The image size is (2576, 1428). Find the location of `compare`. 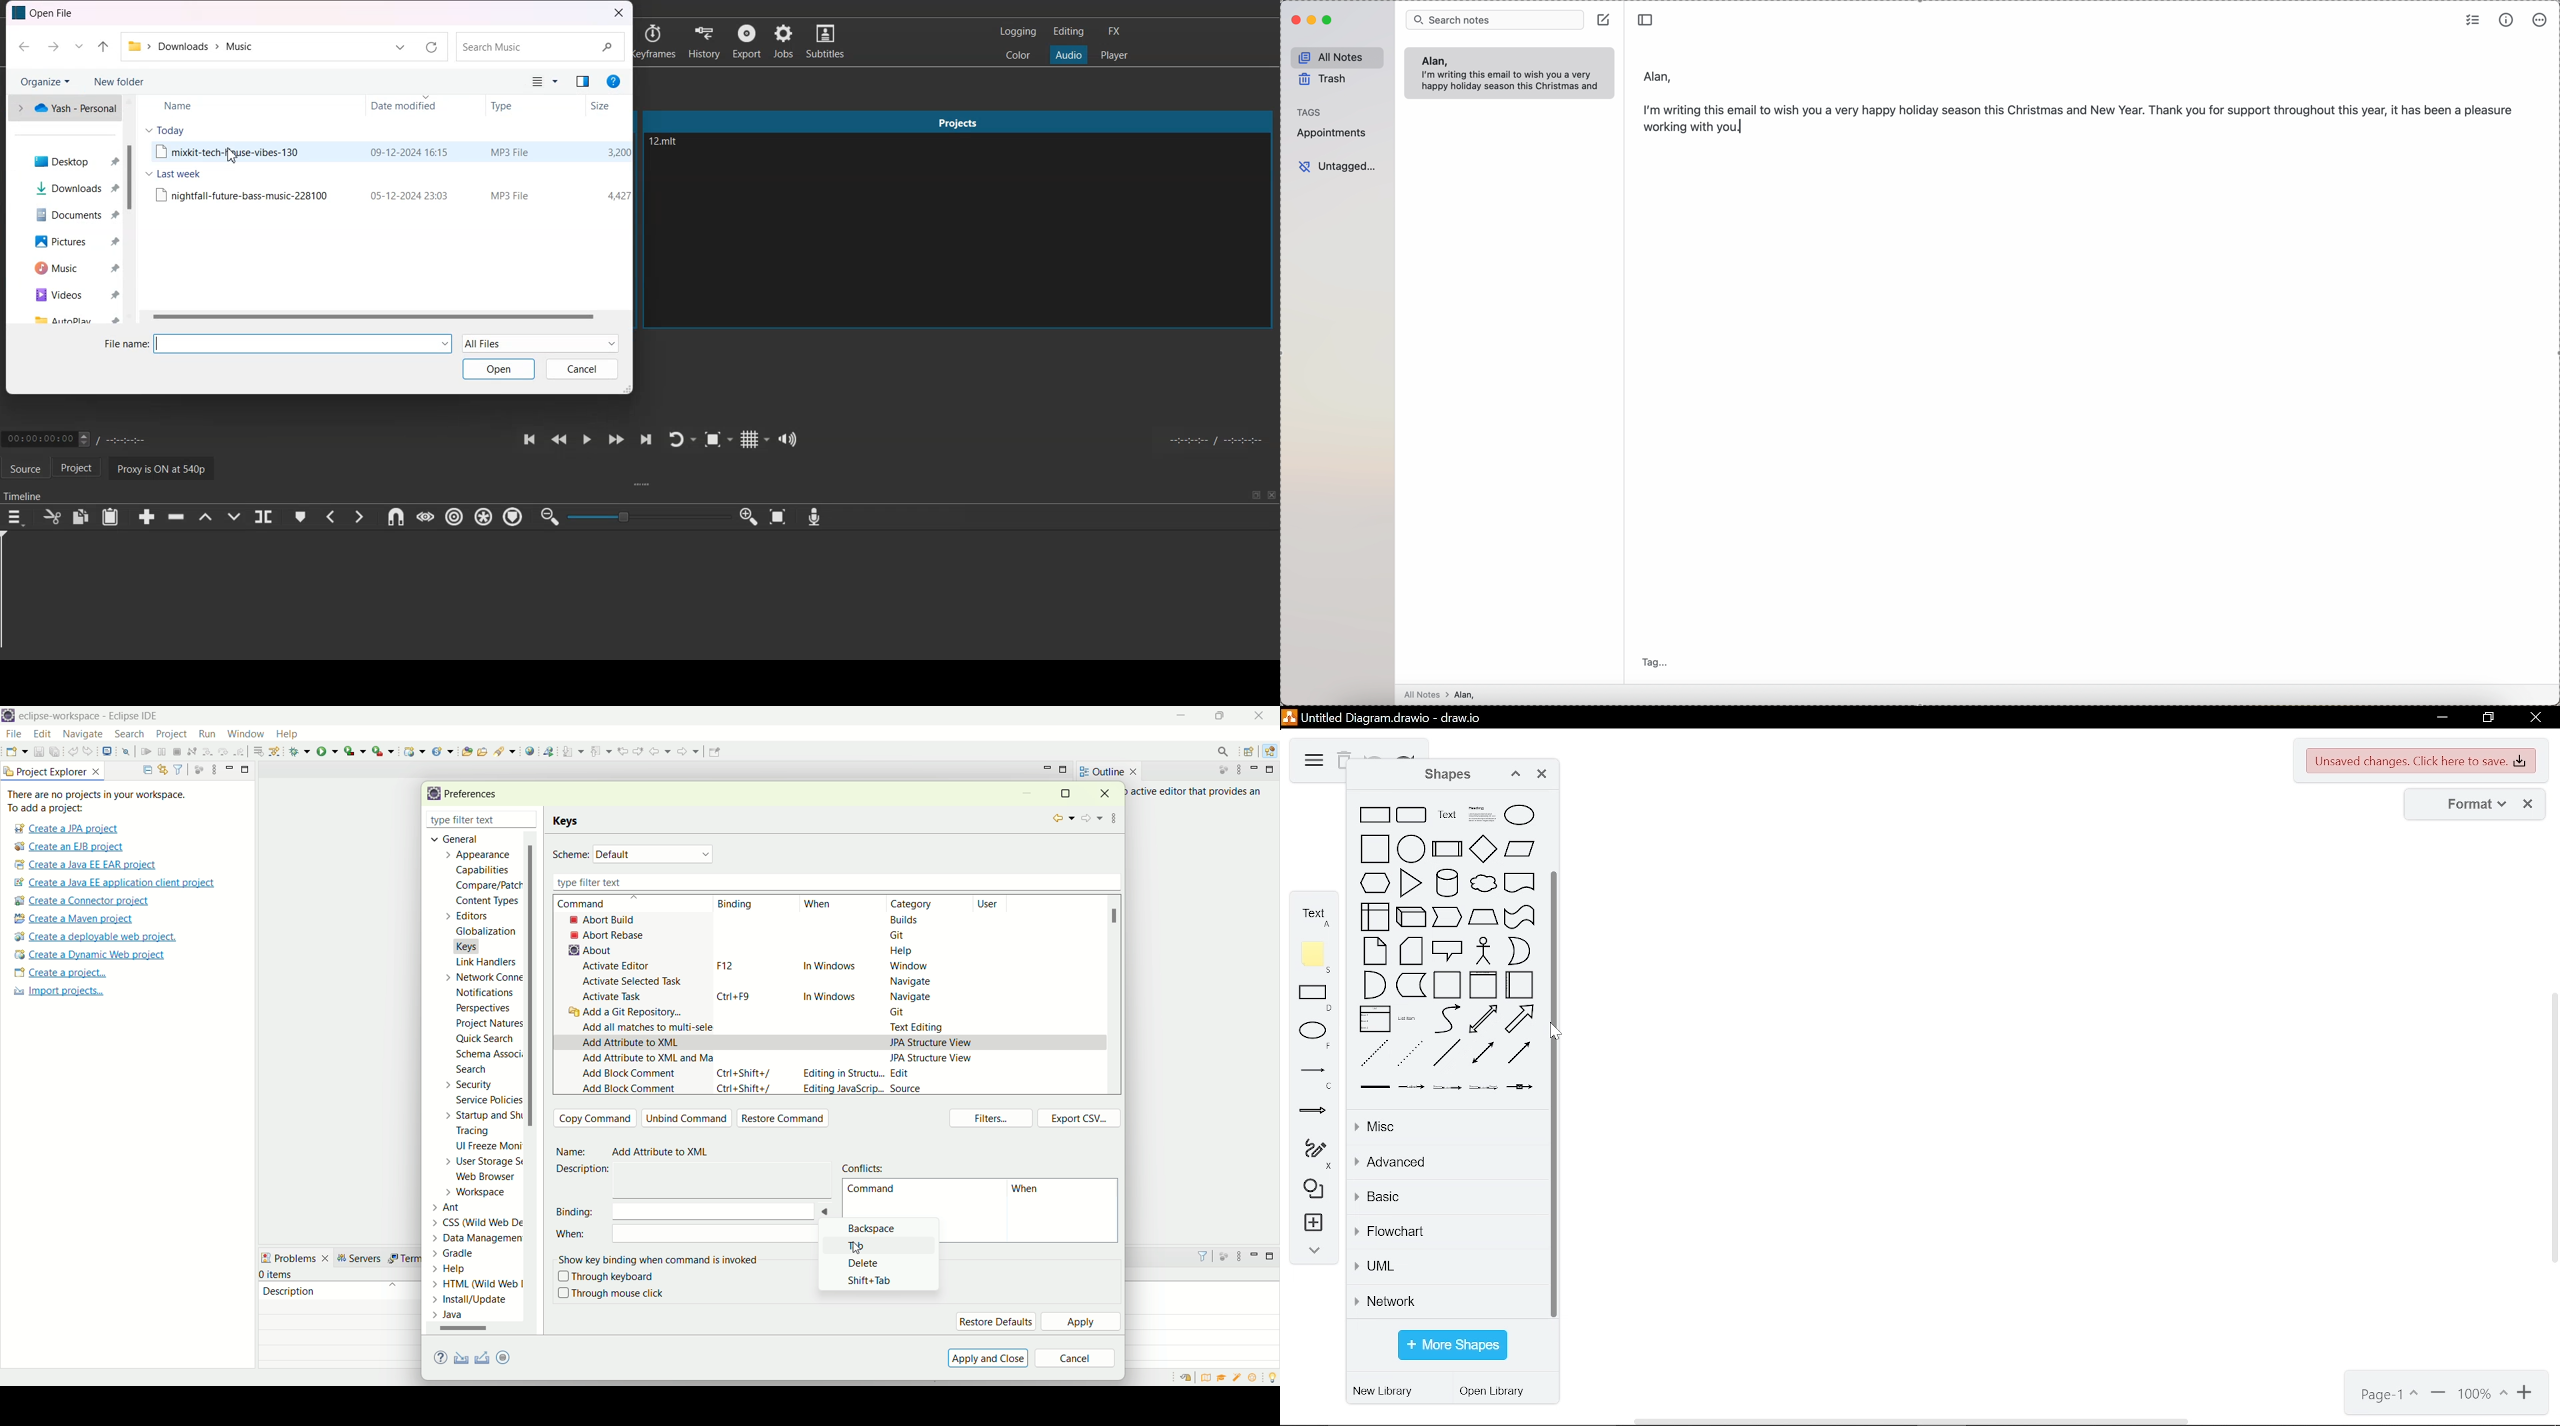

compare is located at coordinates (487, 885).